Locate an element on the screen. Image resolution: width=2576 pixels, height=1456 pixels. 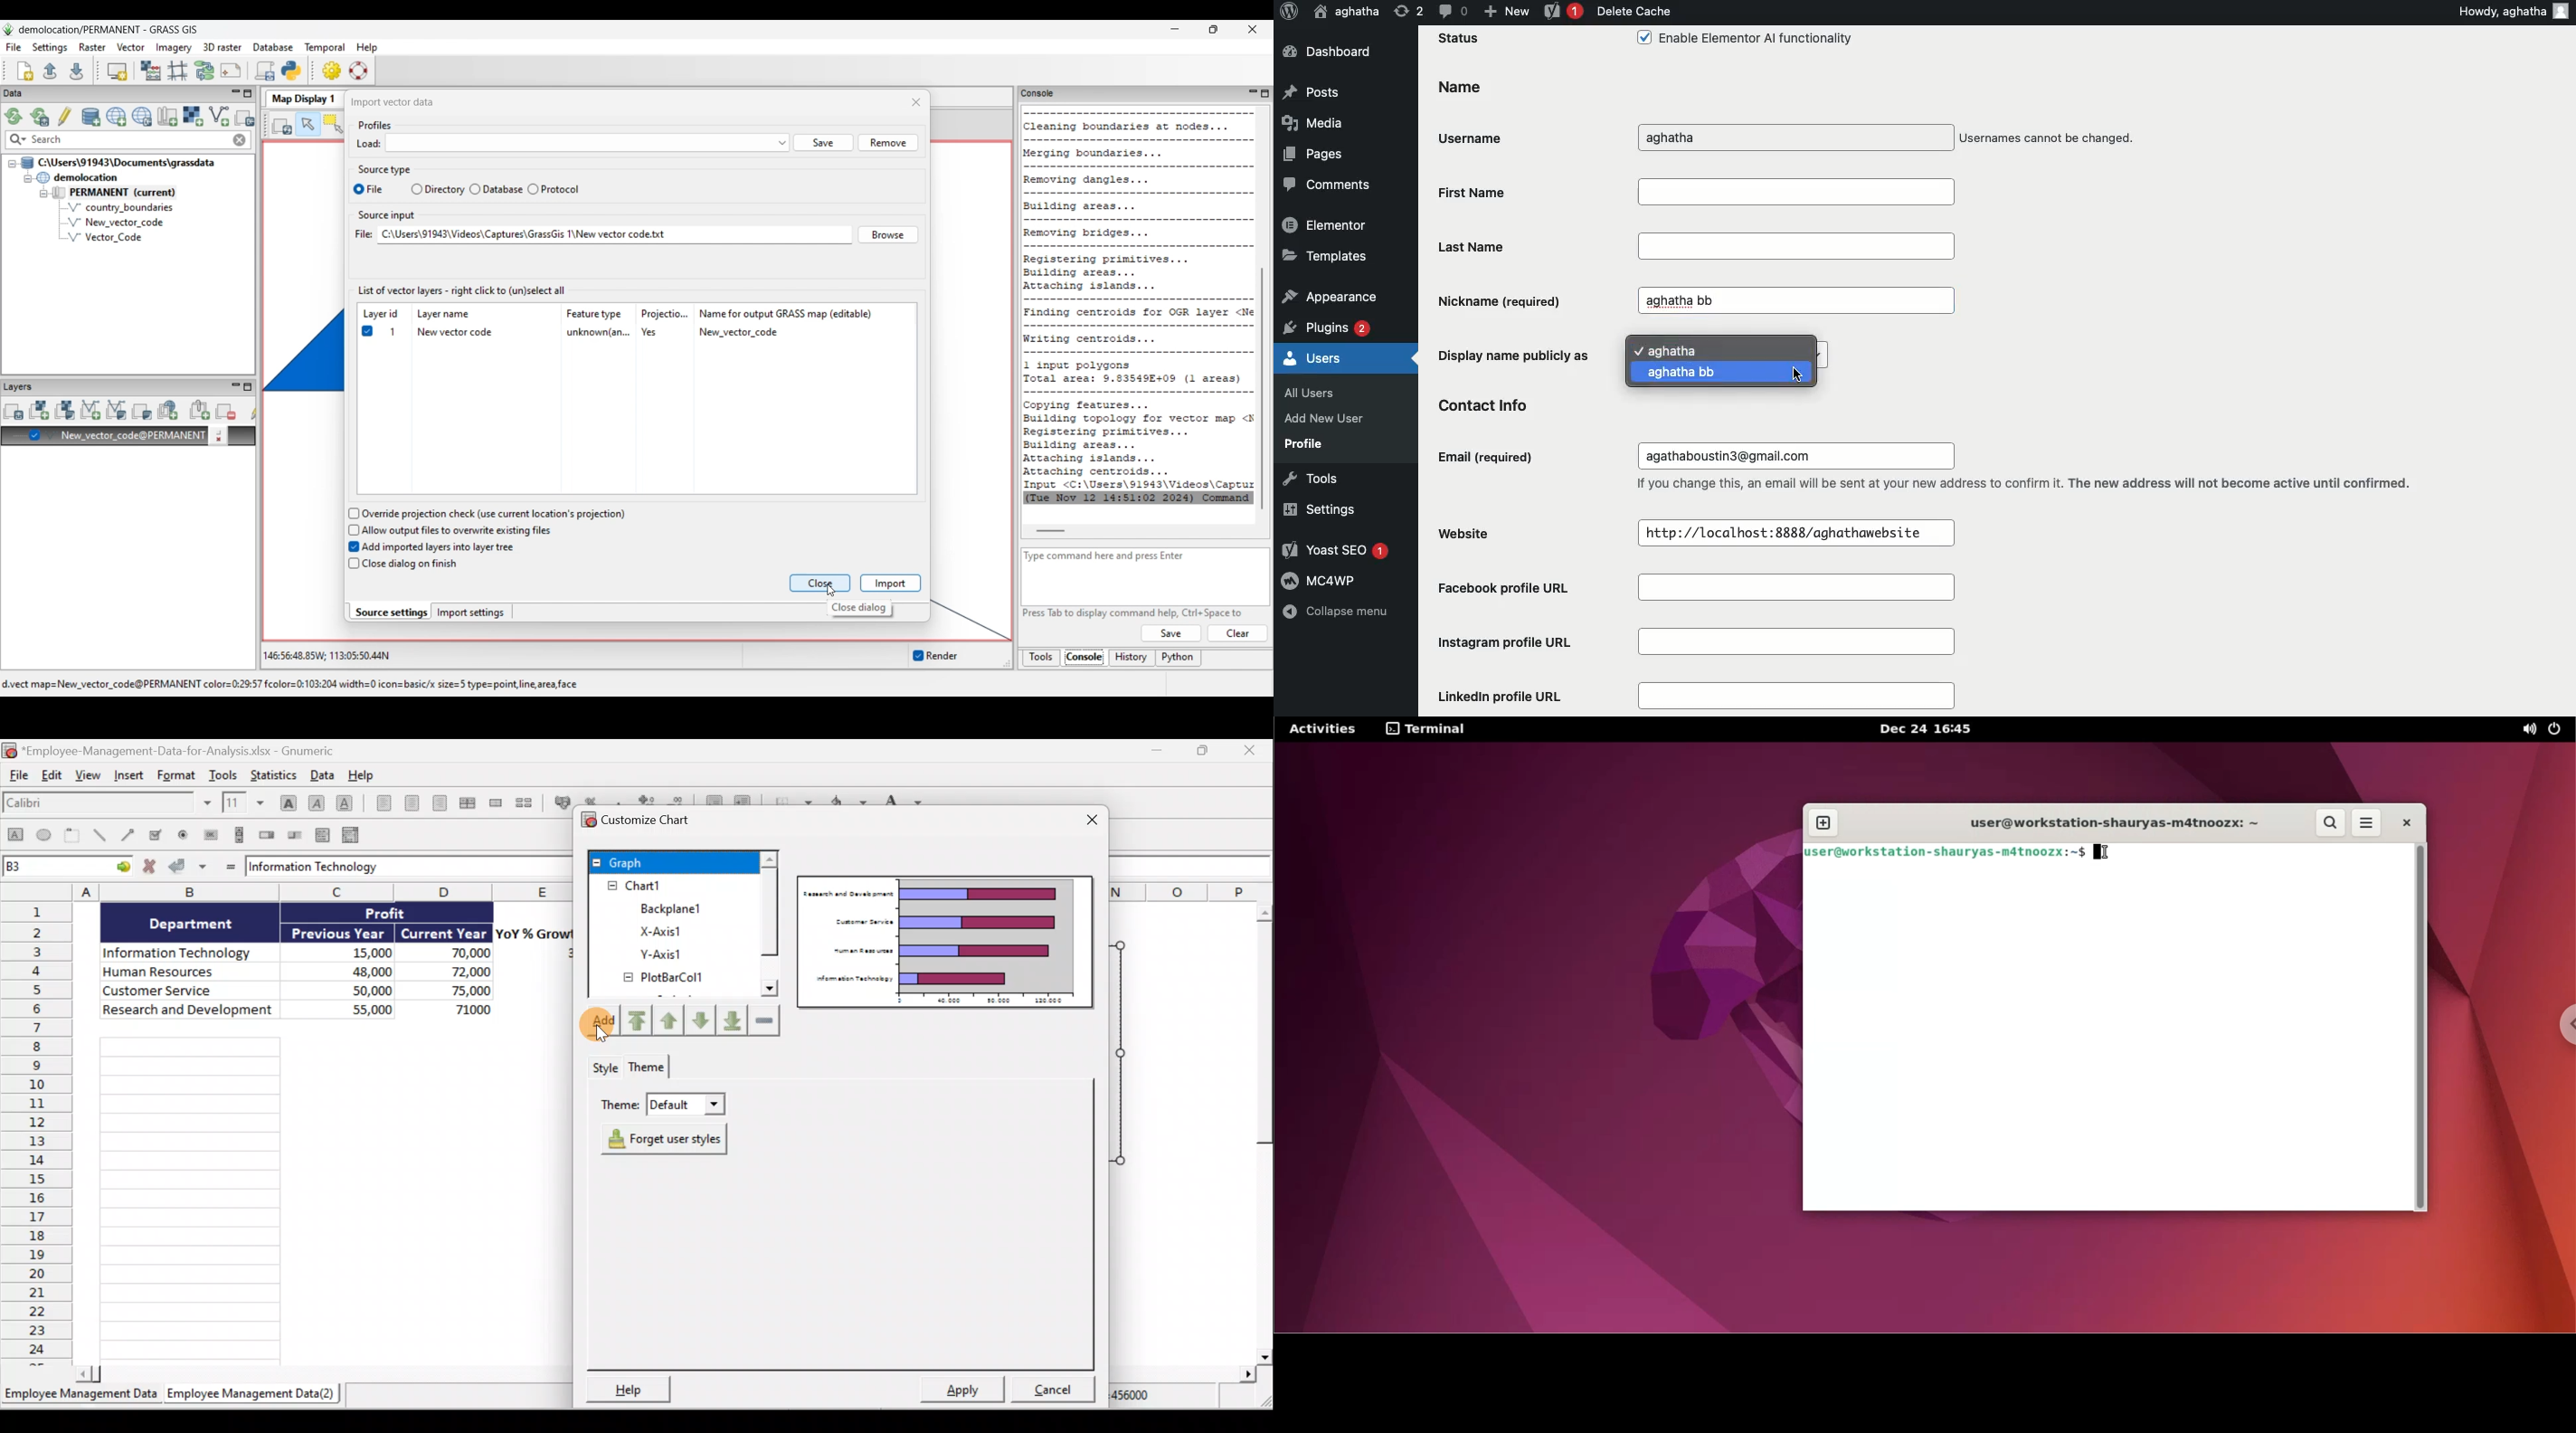
Plugins is located at coordinates (1329, 326).